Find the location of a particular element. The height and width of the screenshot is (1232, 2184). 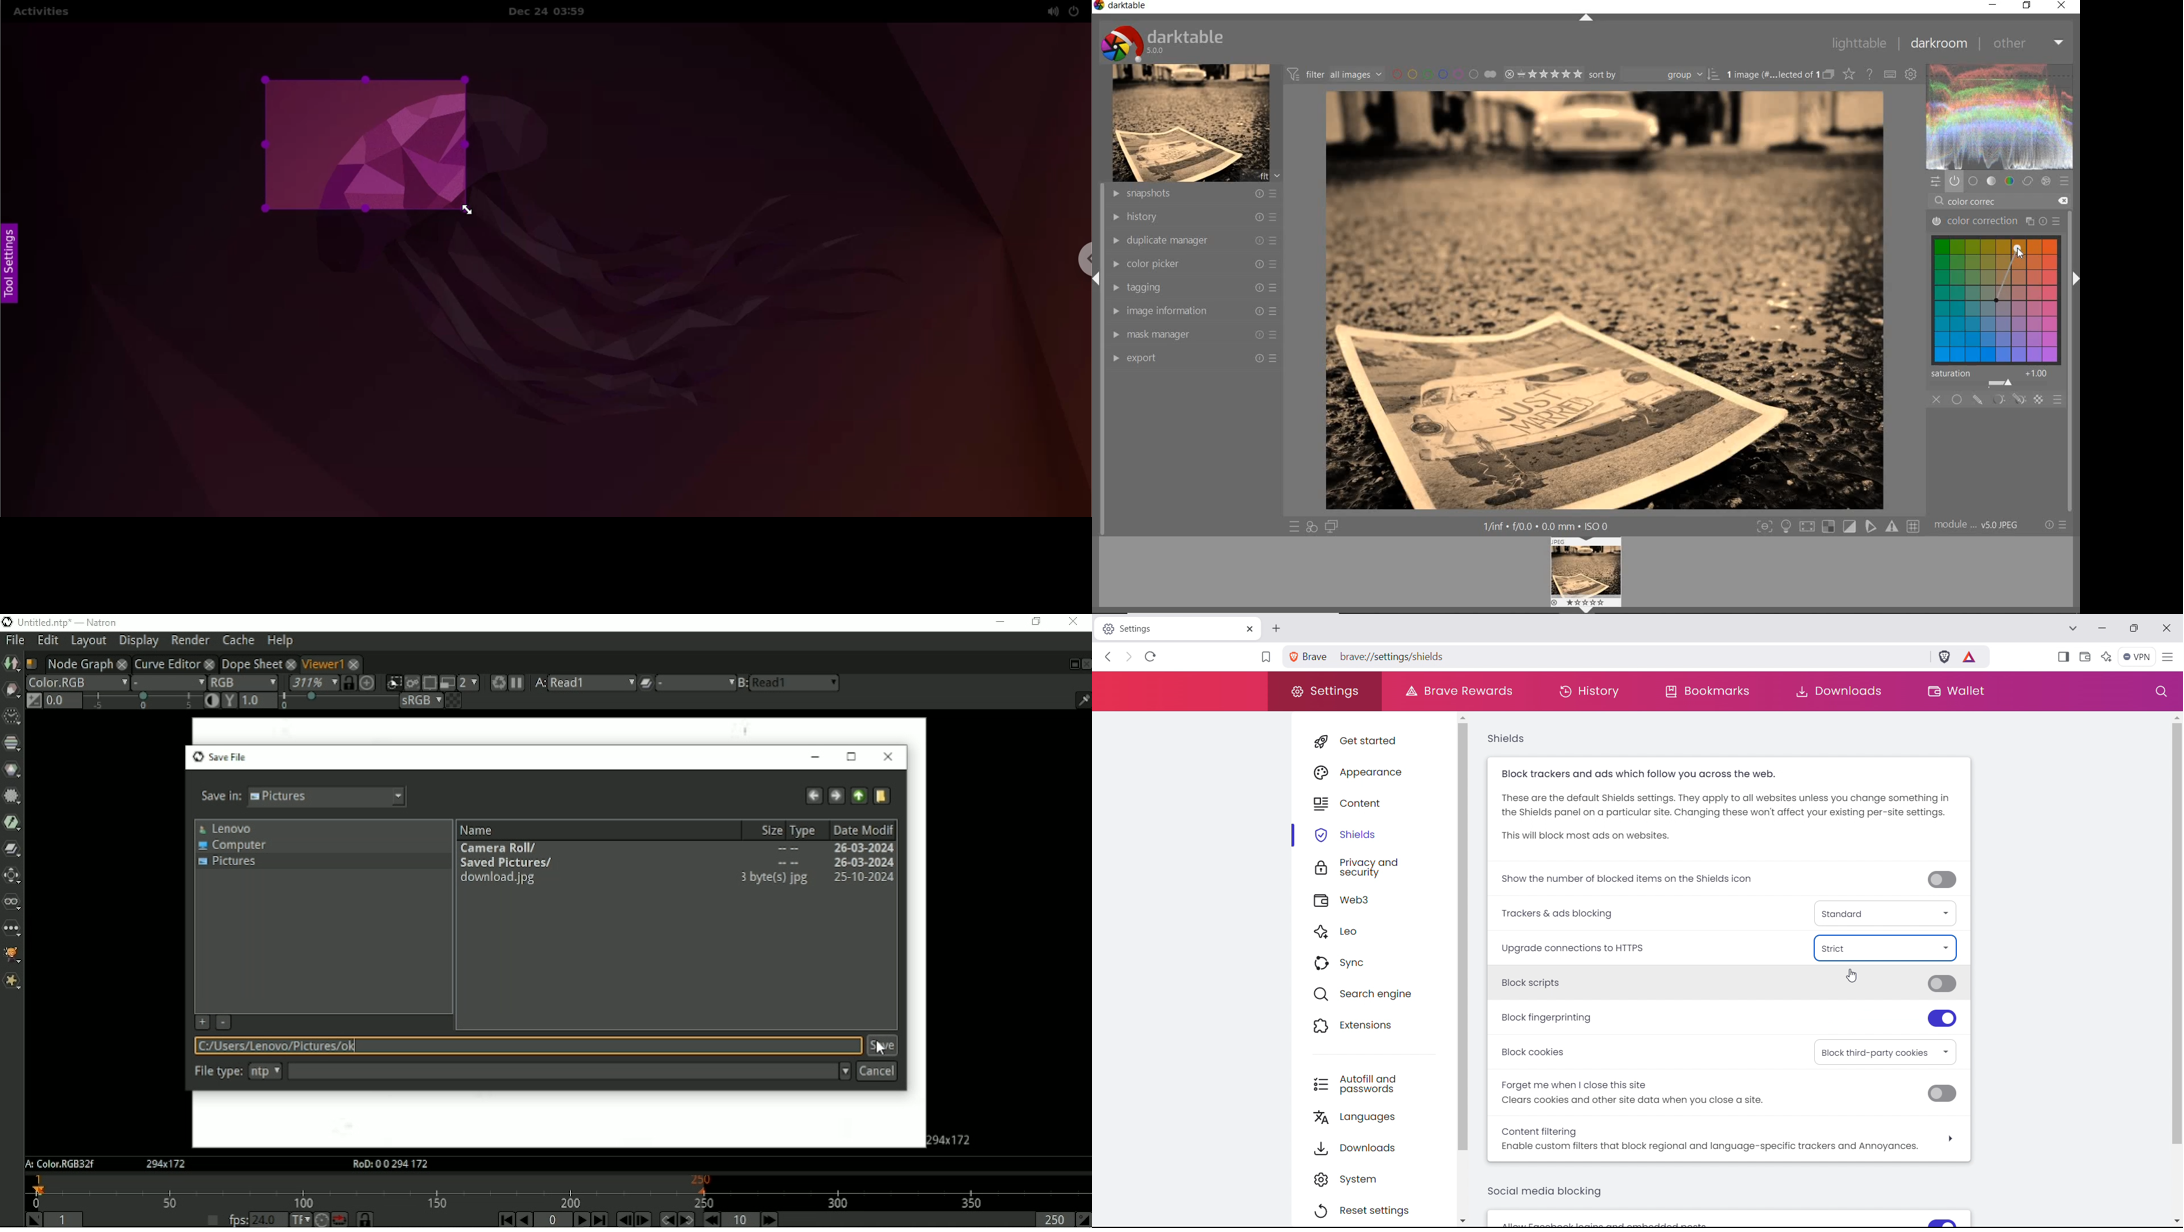

search is located at coordinates (2161, 691).